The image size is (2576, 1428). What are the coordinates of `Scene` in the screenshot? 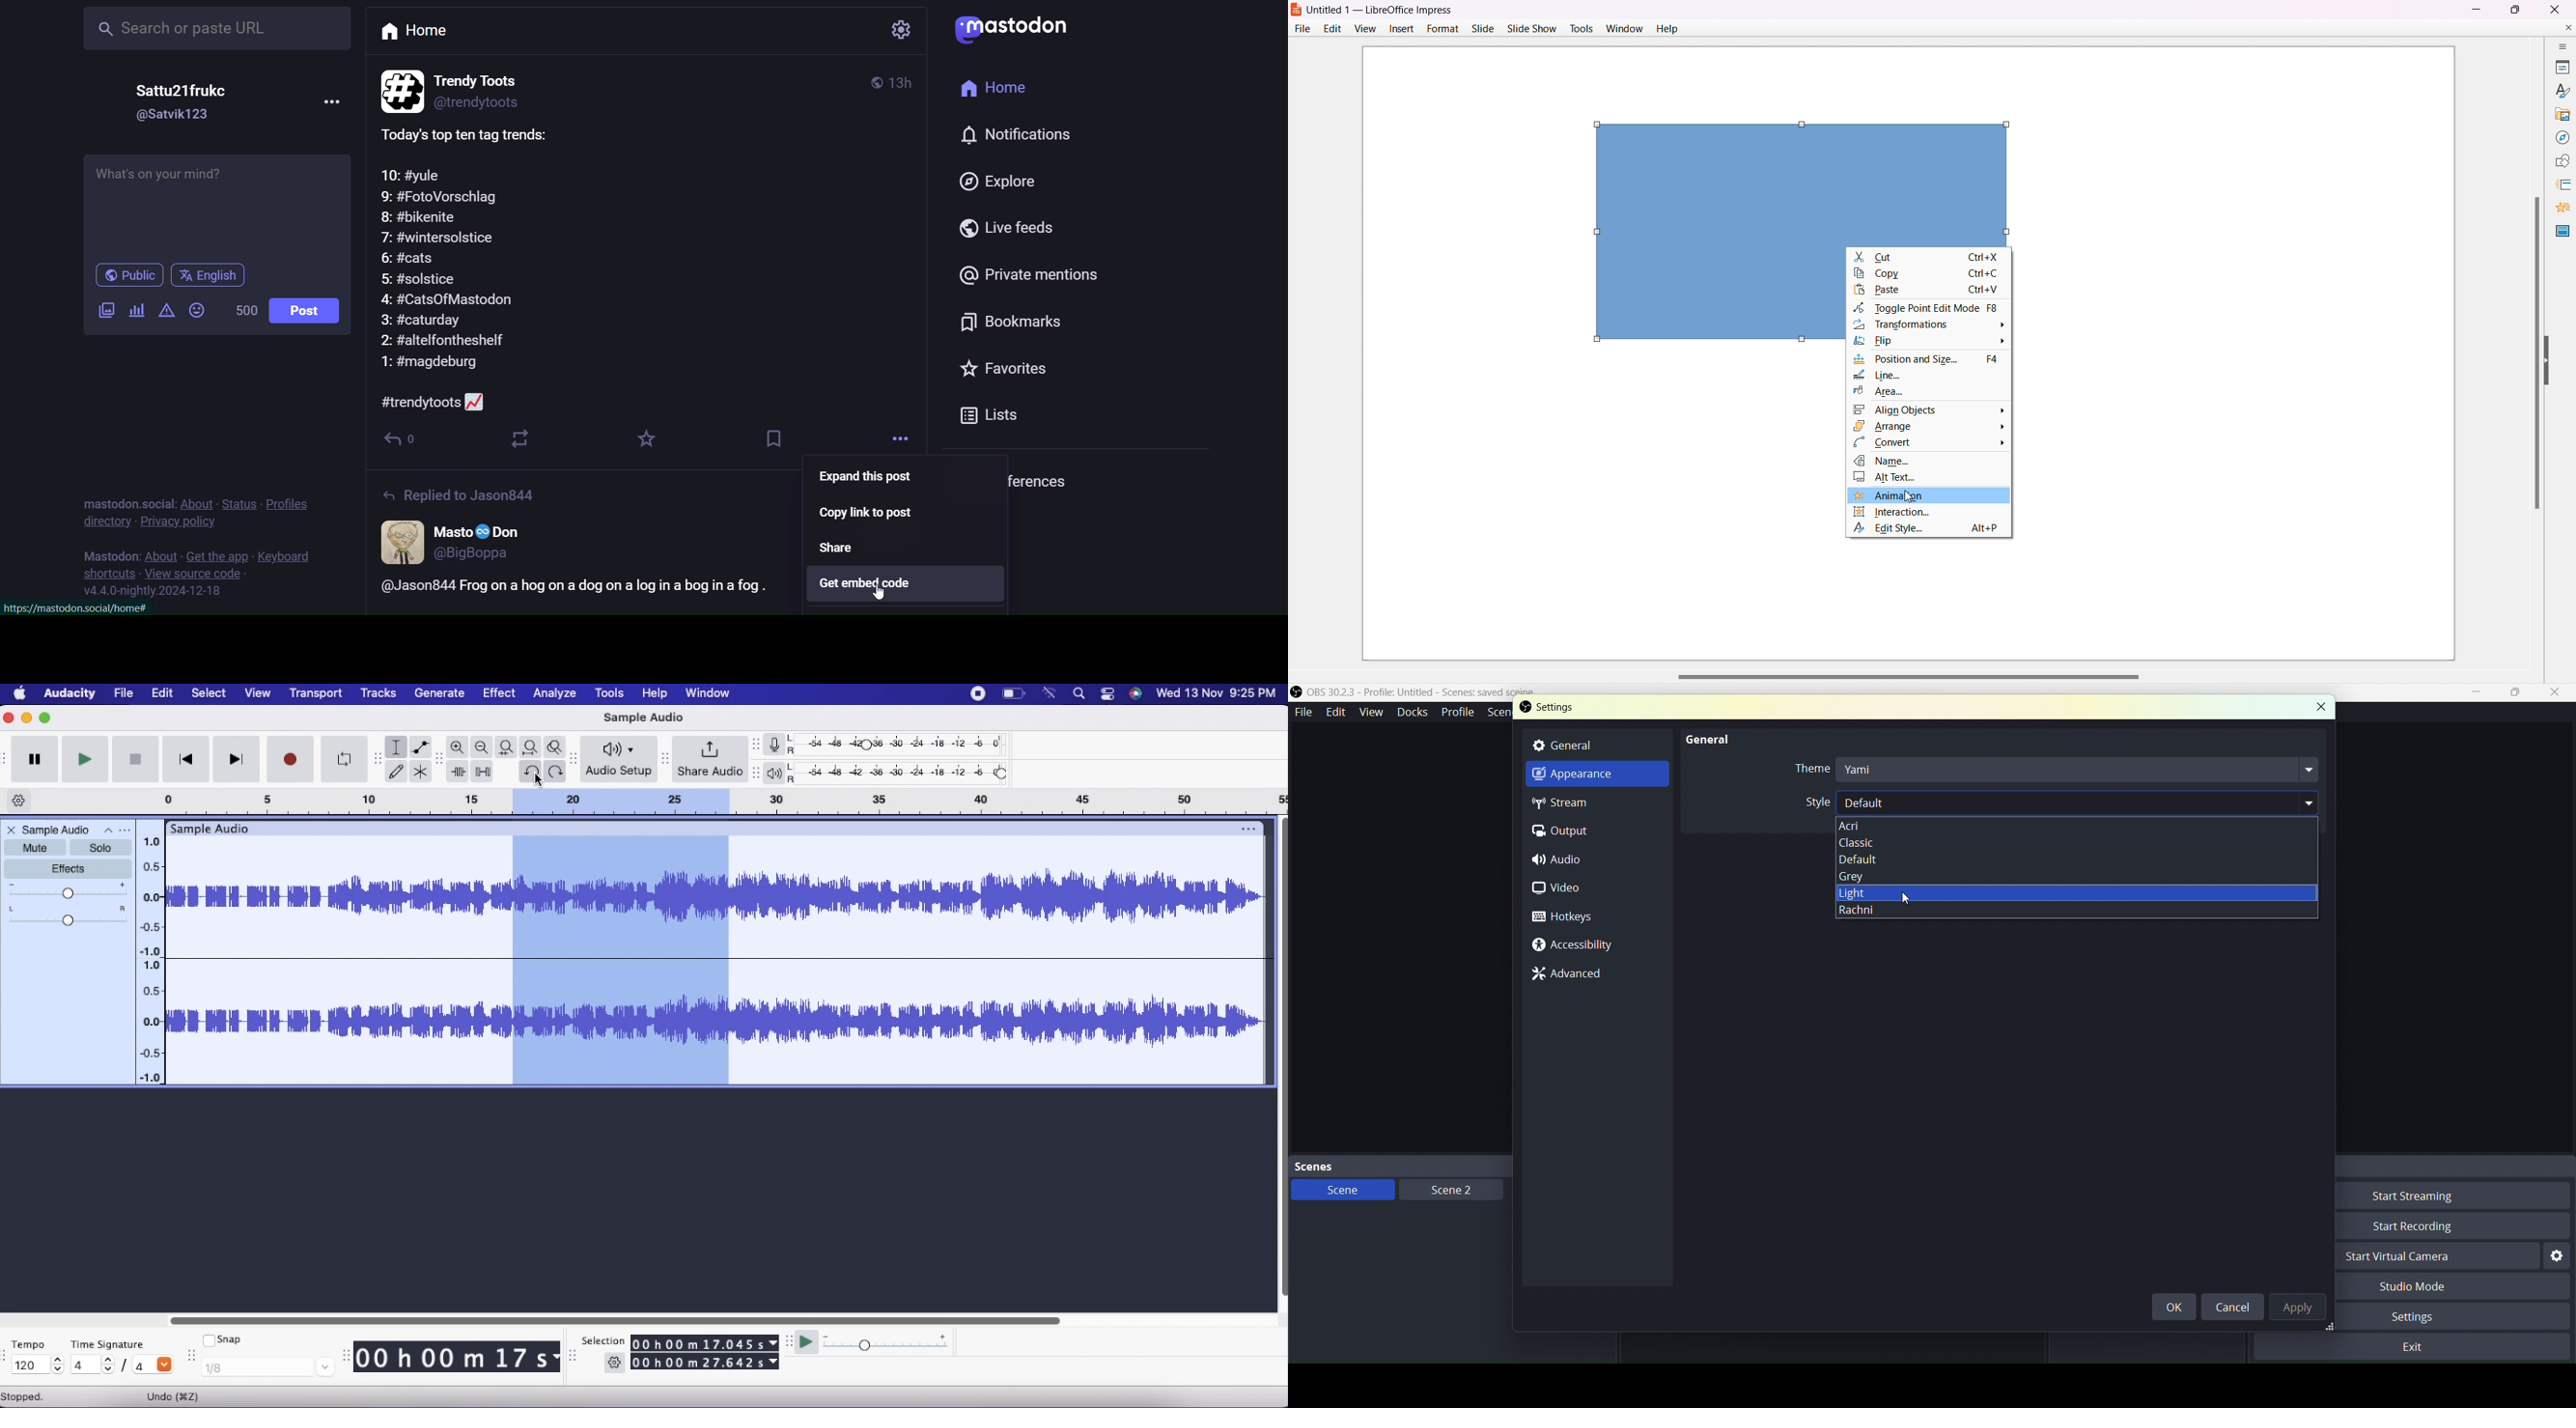 It's located at (1341, 1190).